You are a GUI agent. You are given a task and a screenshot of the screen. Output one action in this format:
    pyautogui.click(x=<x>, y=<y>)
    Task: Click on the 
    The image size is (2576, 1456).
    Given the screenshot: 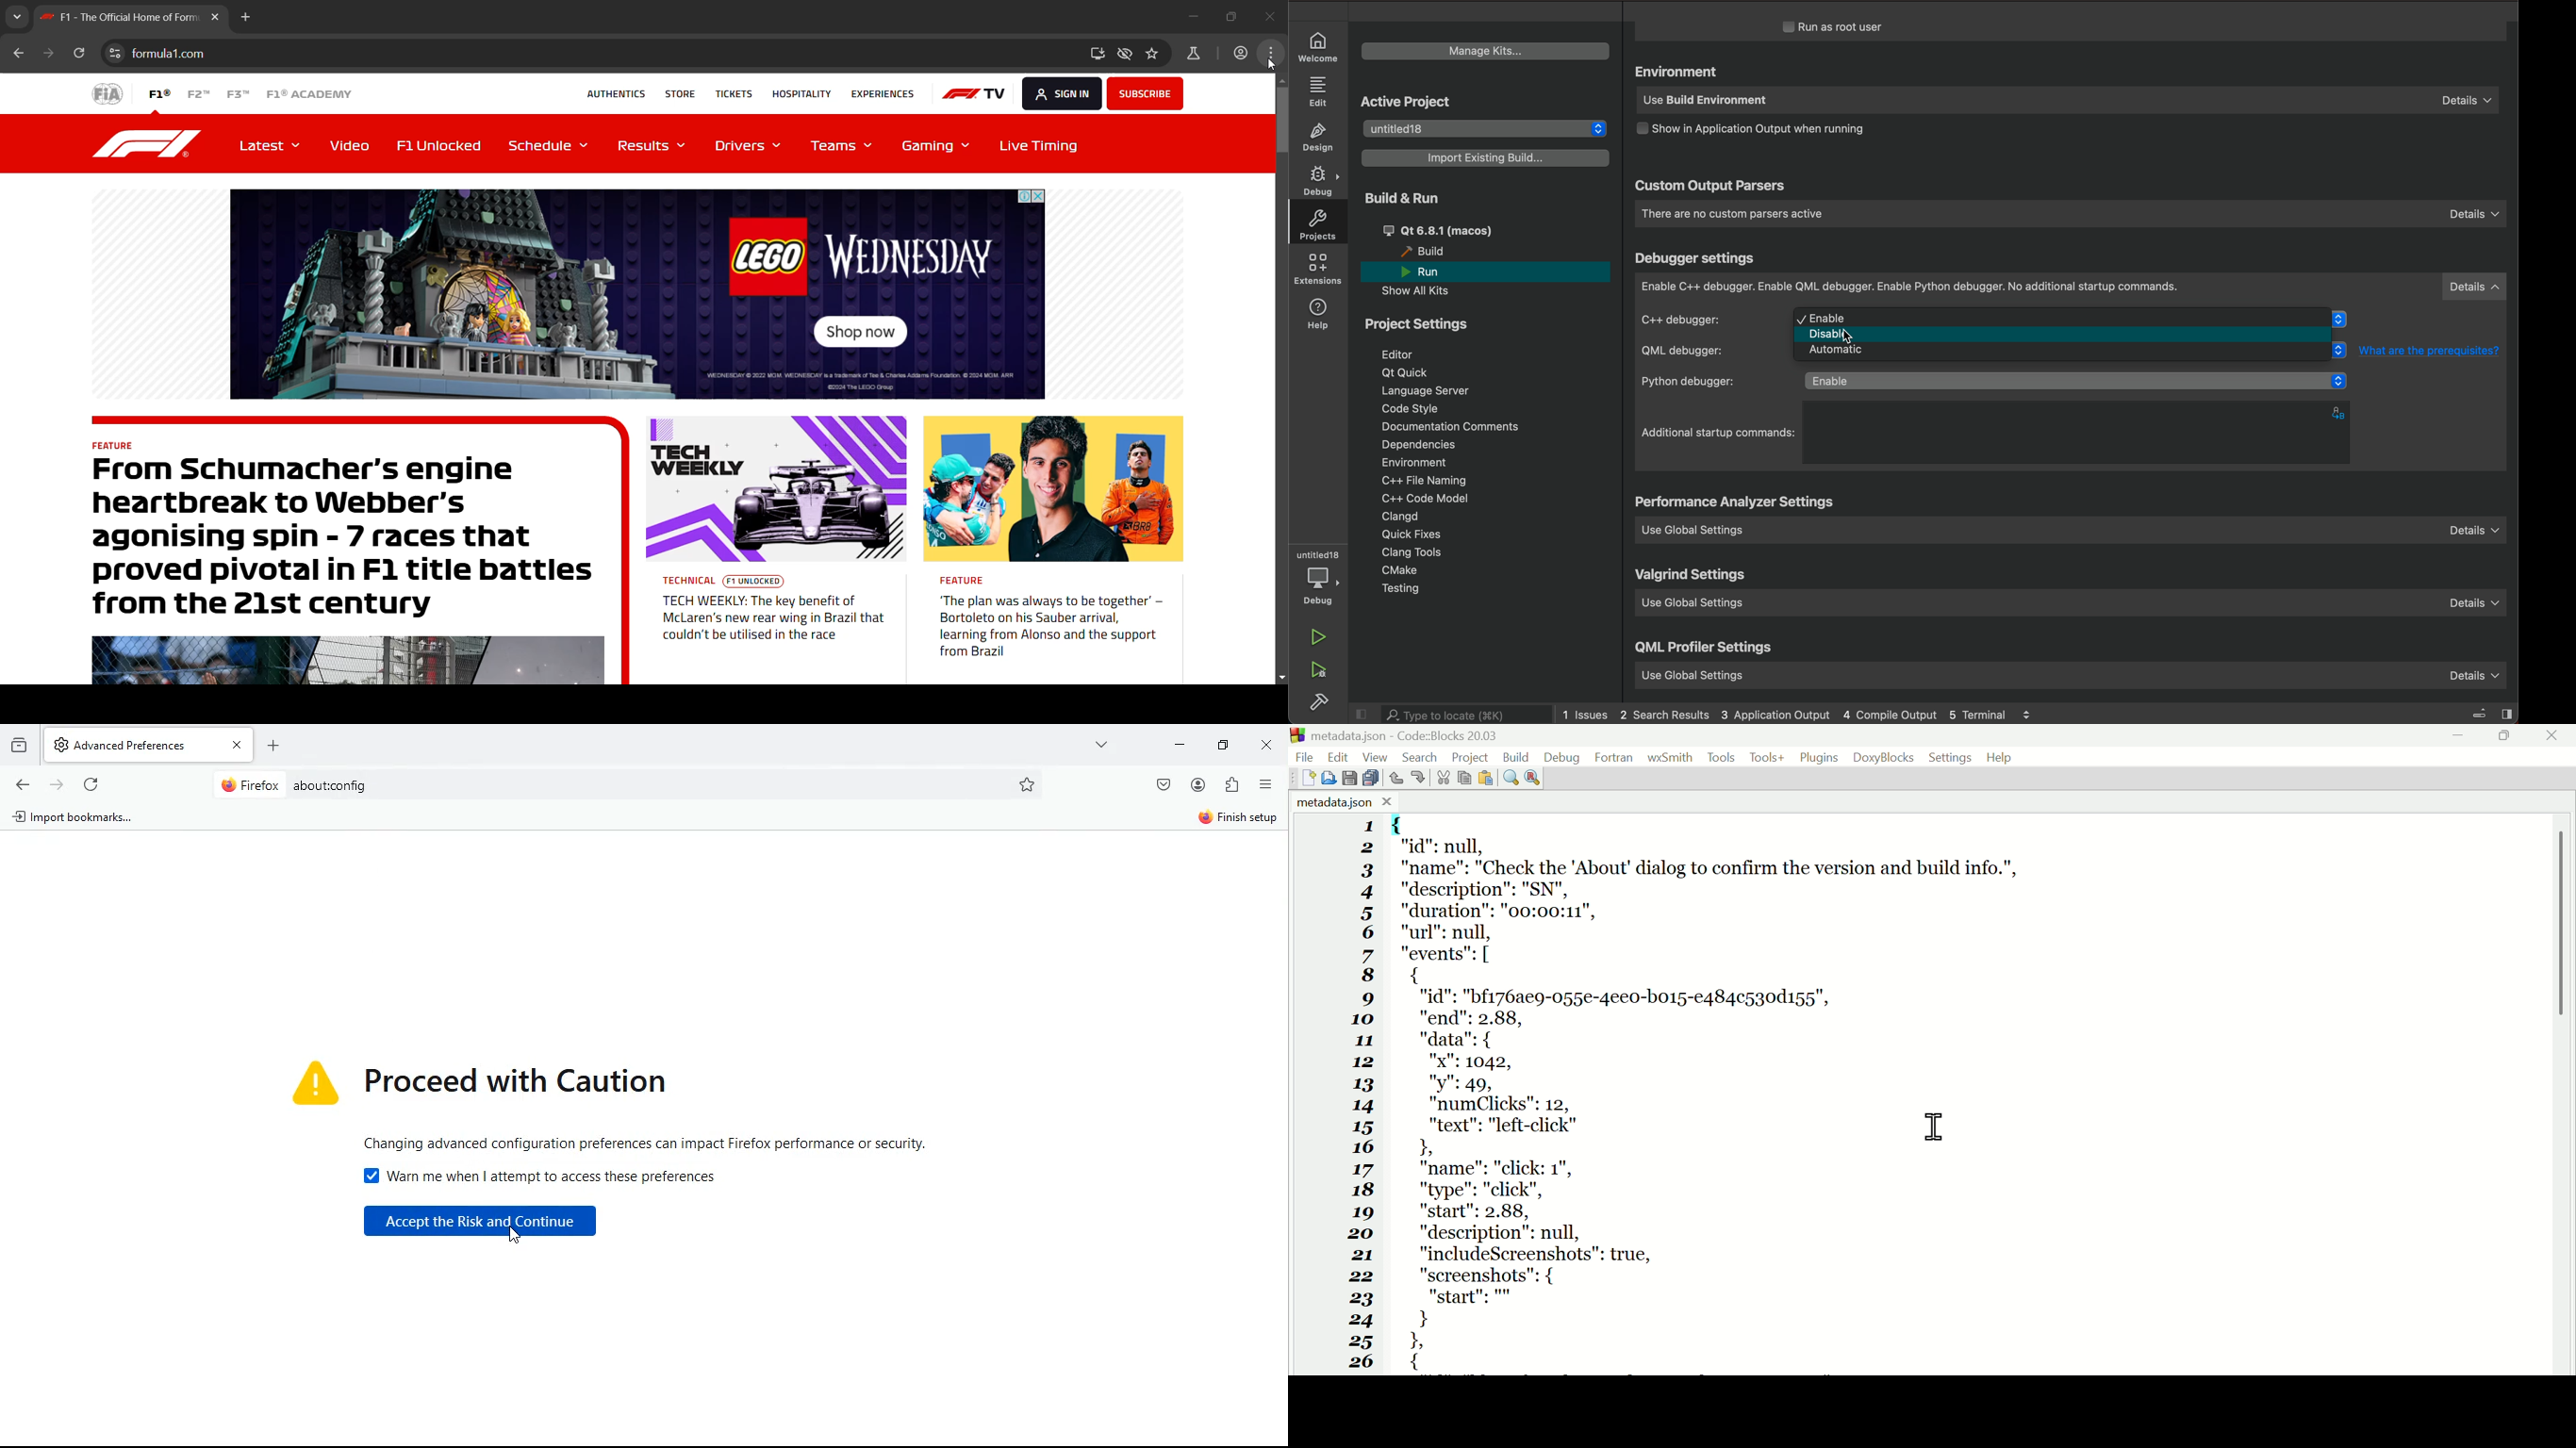 What is the action you would take?
    pyautogui.click(x=2067, y=334)
    